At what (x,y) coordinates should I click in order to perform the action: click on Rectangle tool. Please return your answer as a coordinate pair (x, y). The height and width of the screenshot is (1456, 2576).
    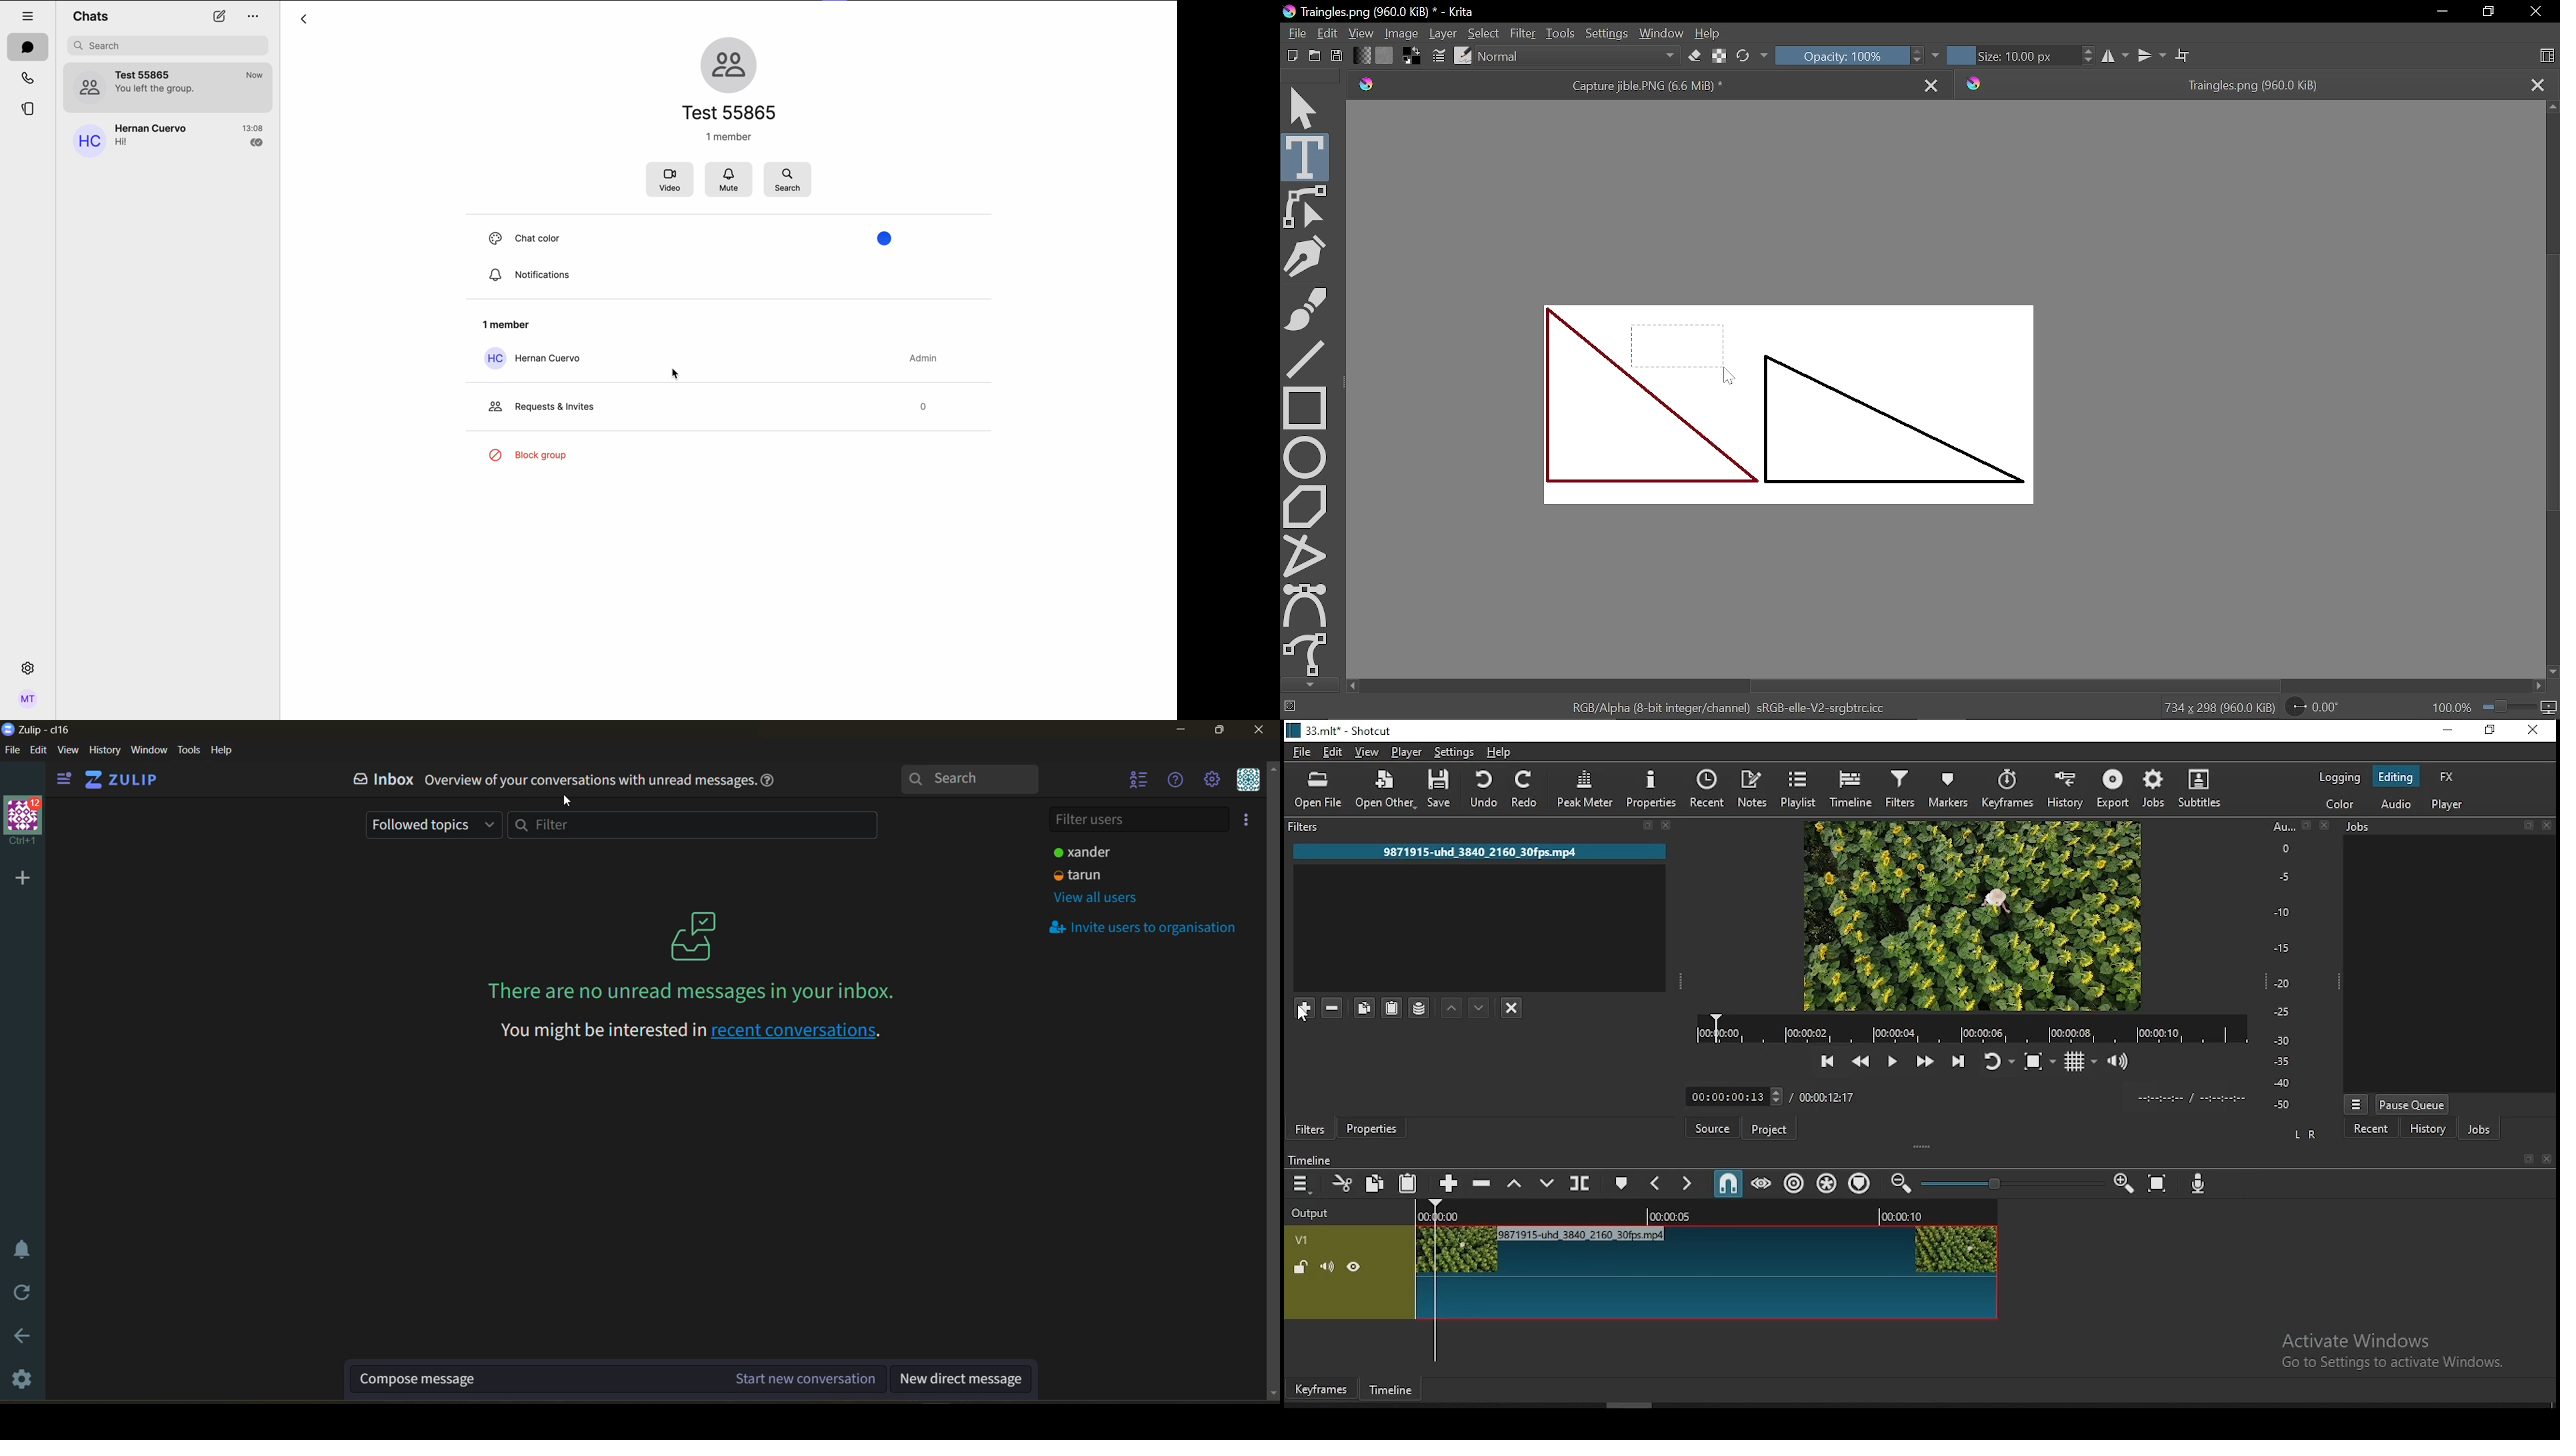
    Looking at the image, I should click on (1305, 406).